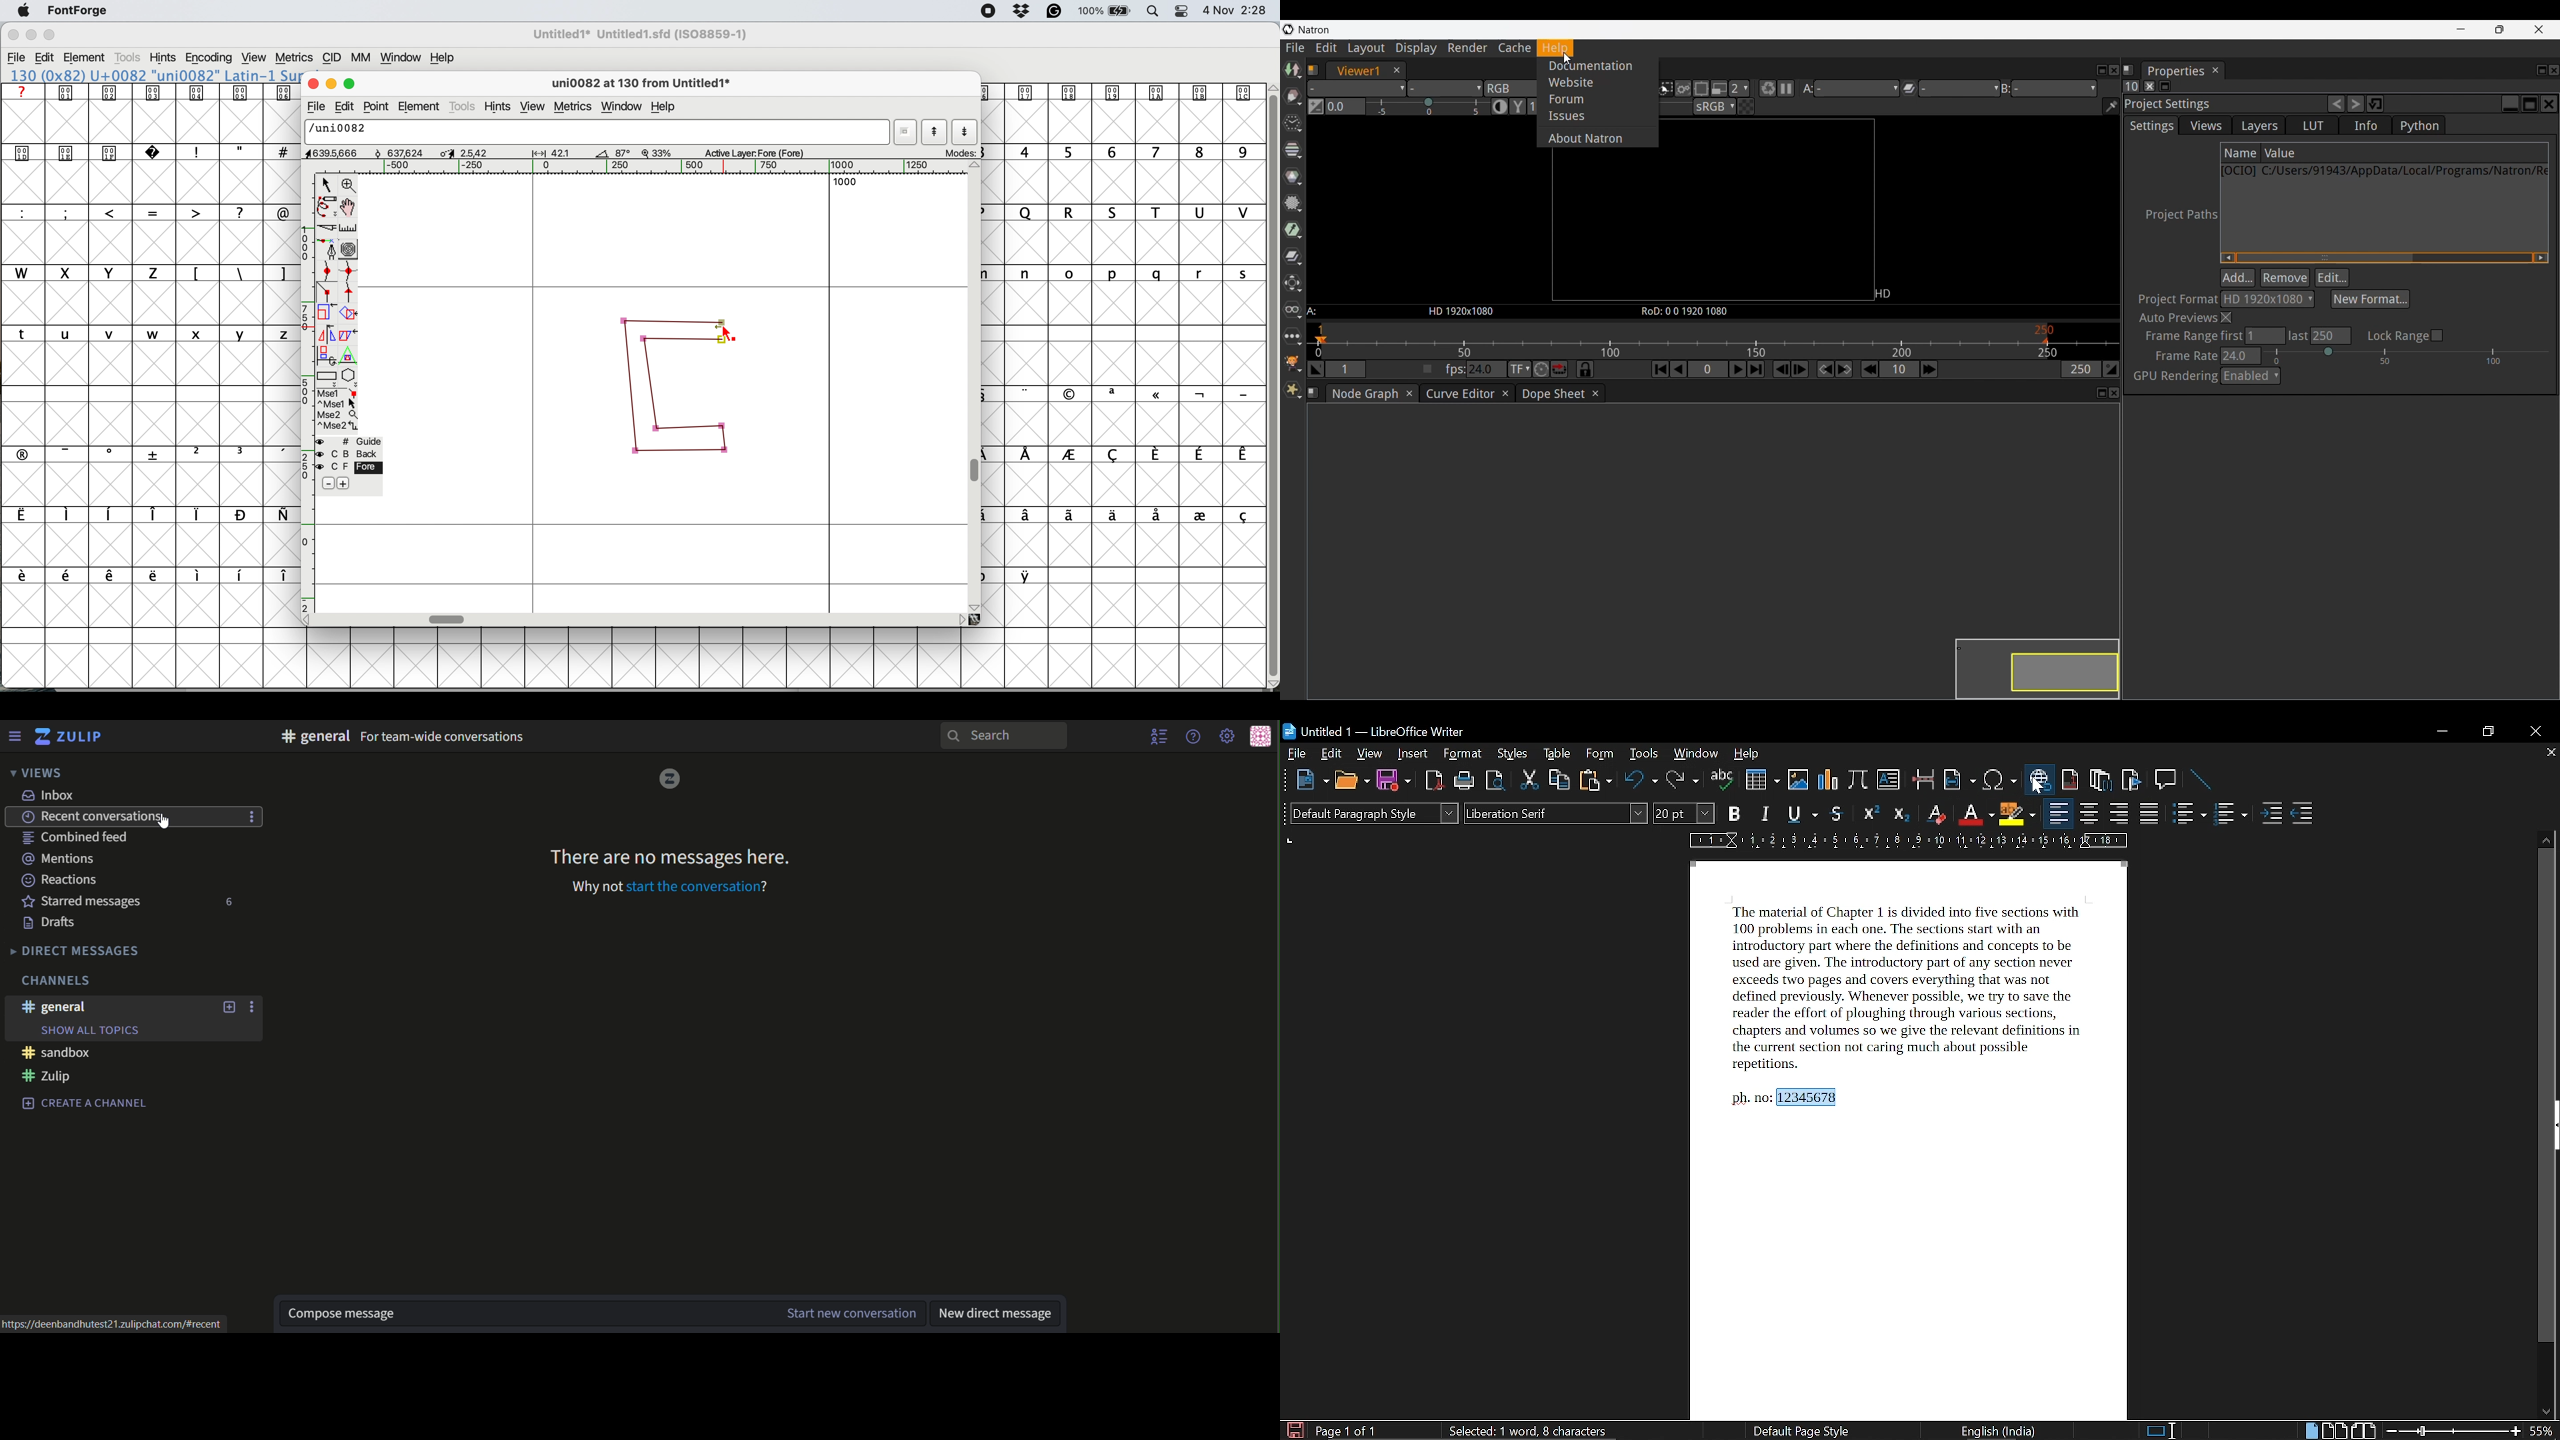 The width and height of the screenshot is (2576, 1456). Describe the element at coordinates (727, 333) in the screenshot. I see `cursor` at that location.